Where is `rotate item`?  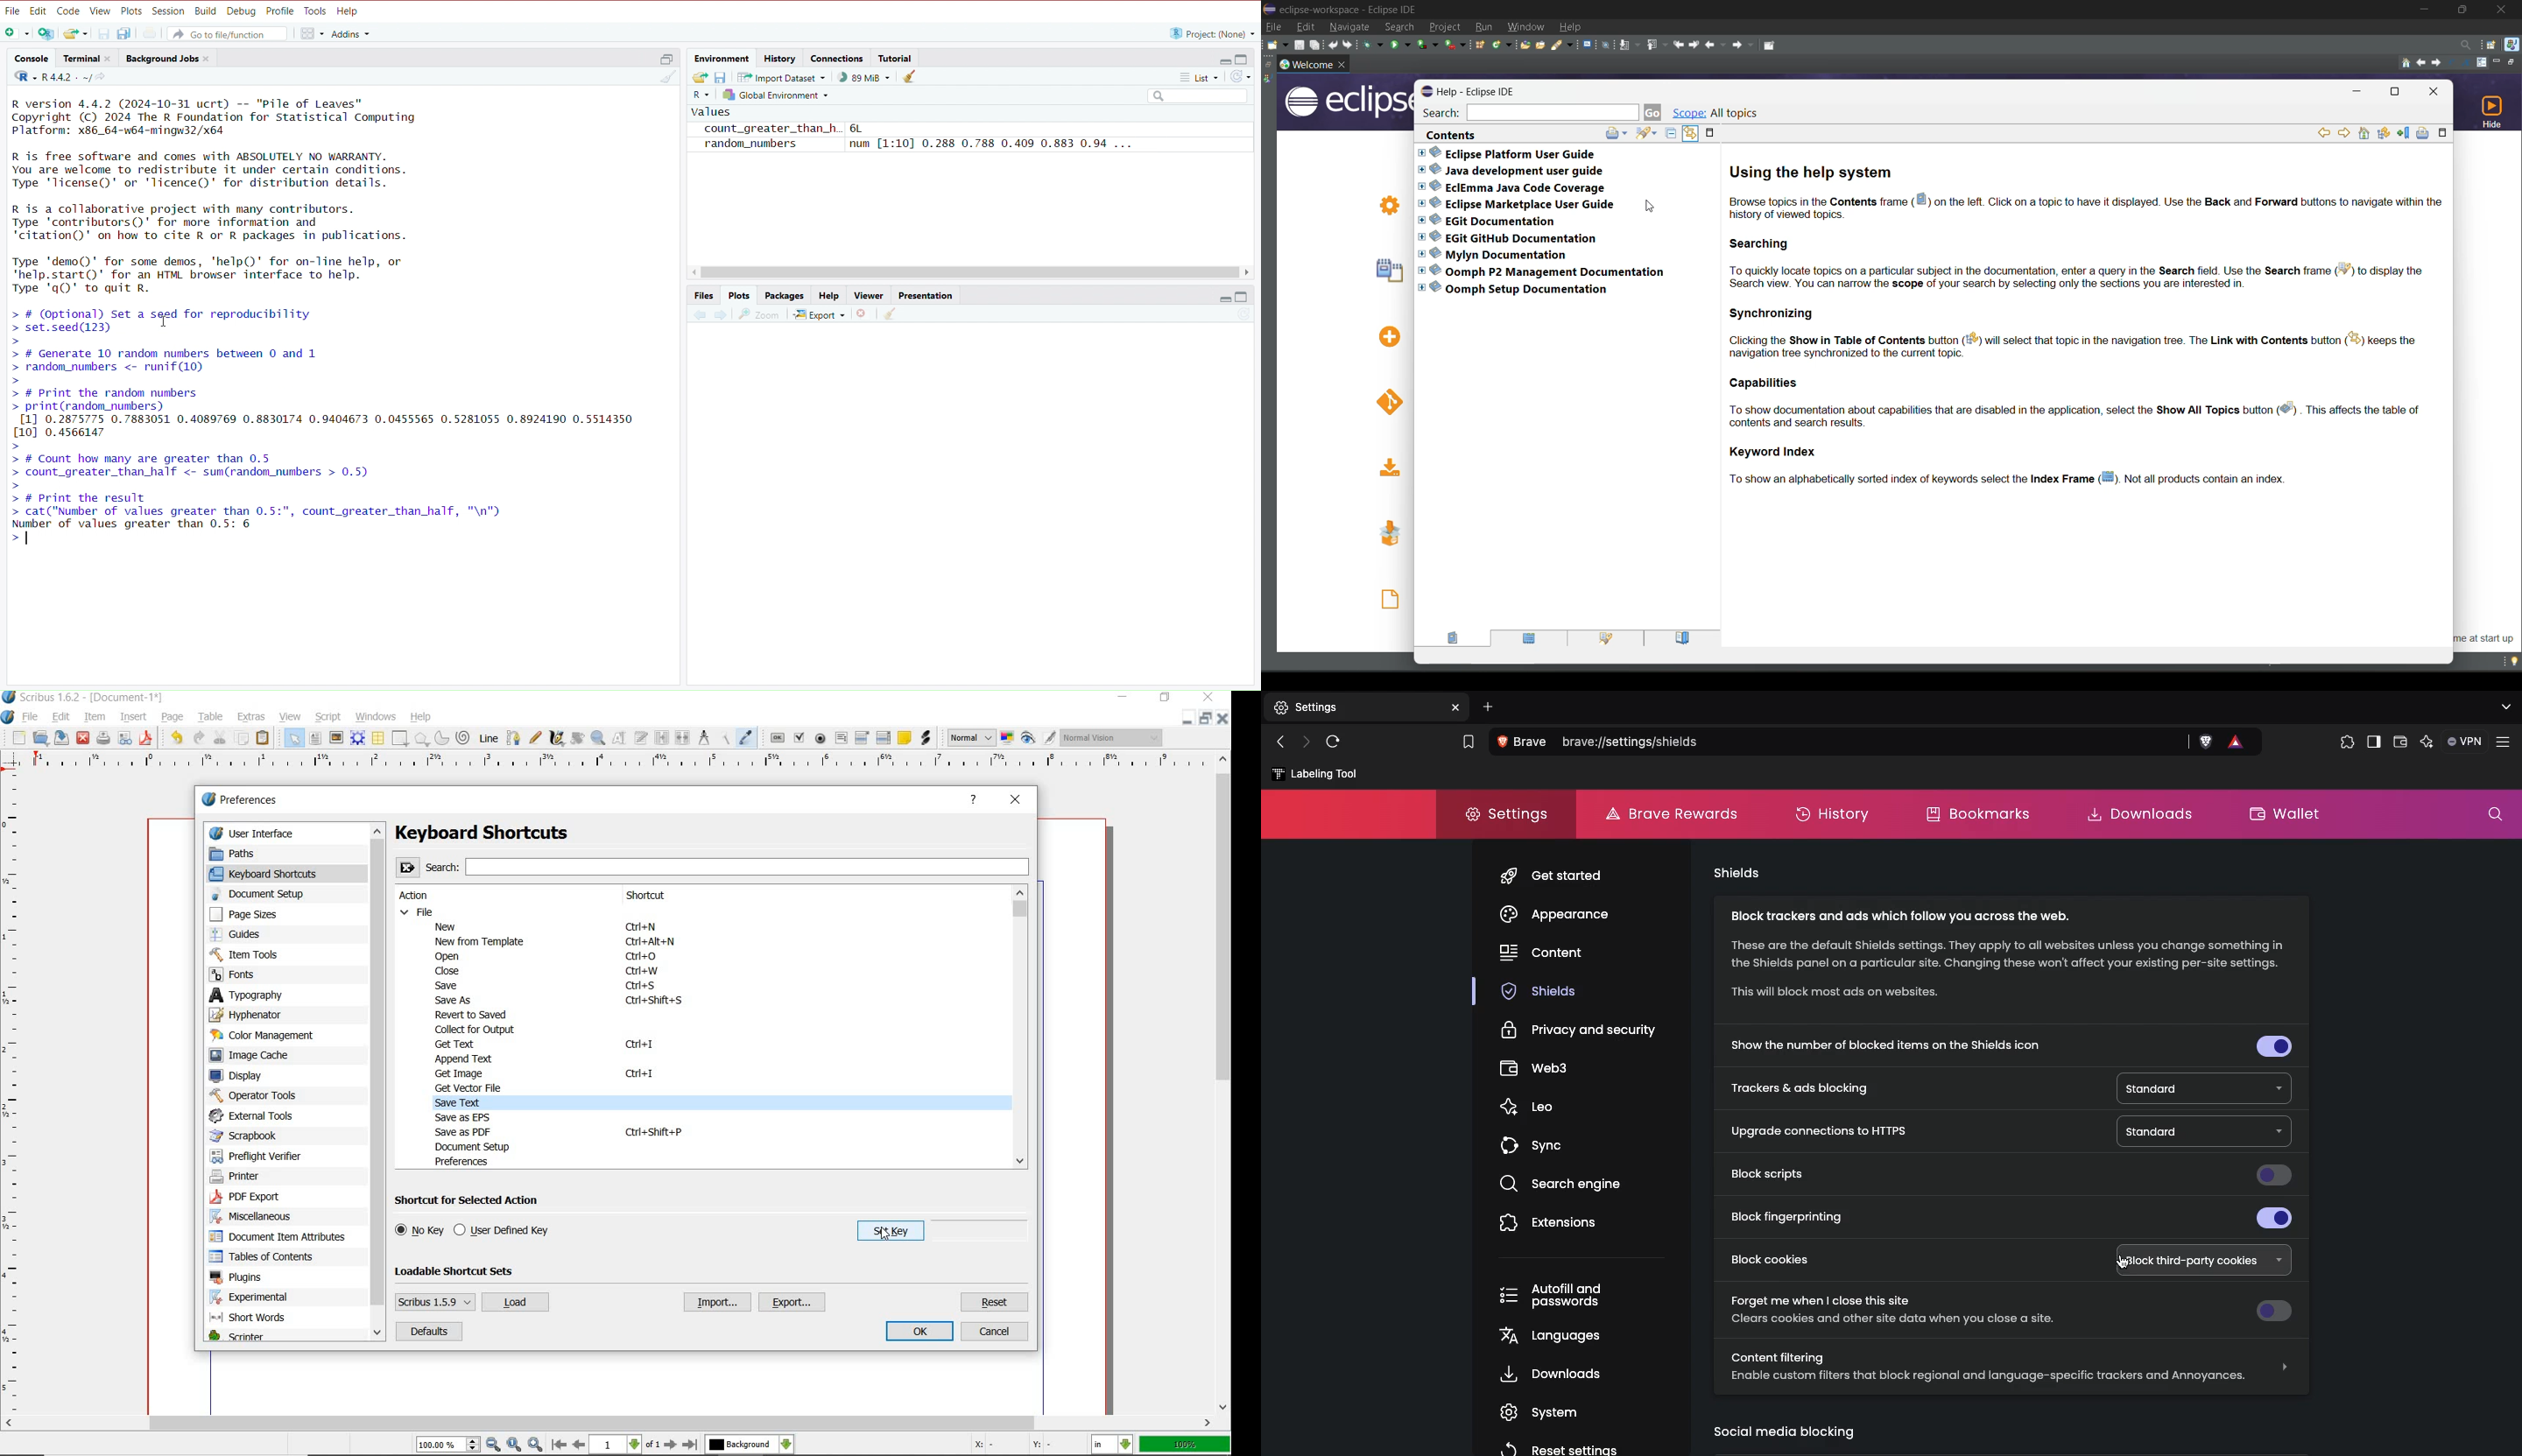
rotate item is located at coordinates (578, 739).